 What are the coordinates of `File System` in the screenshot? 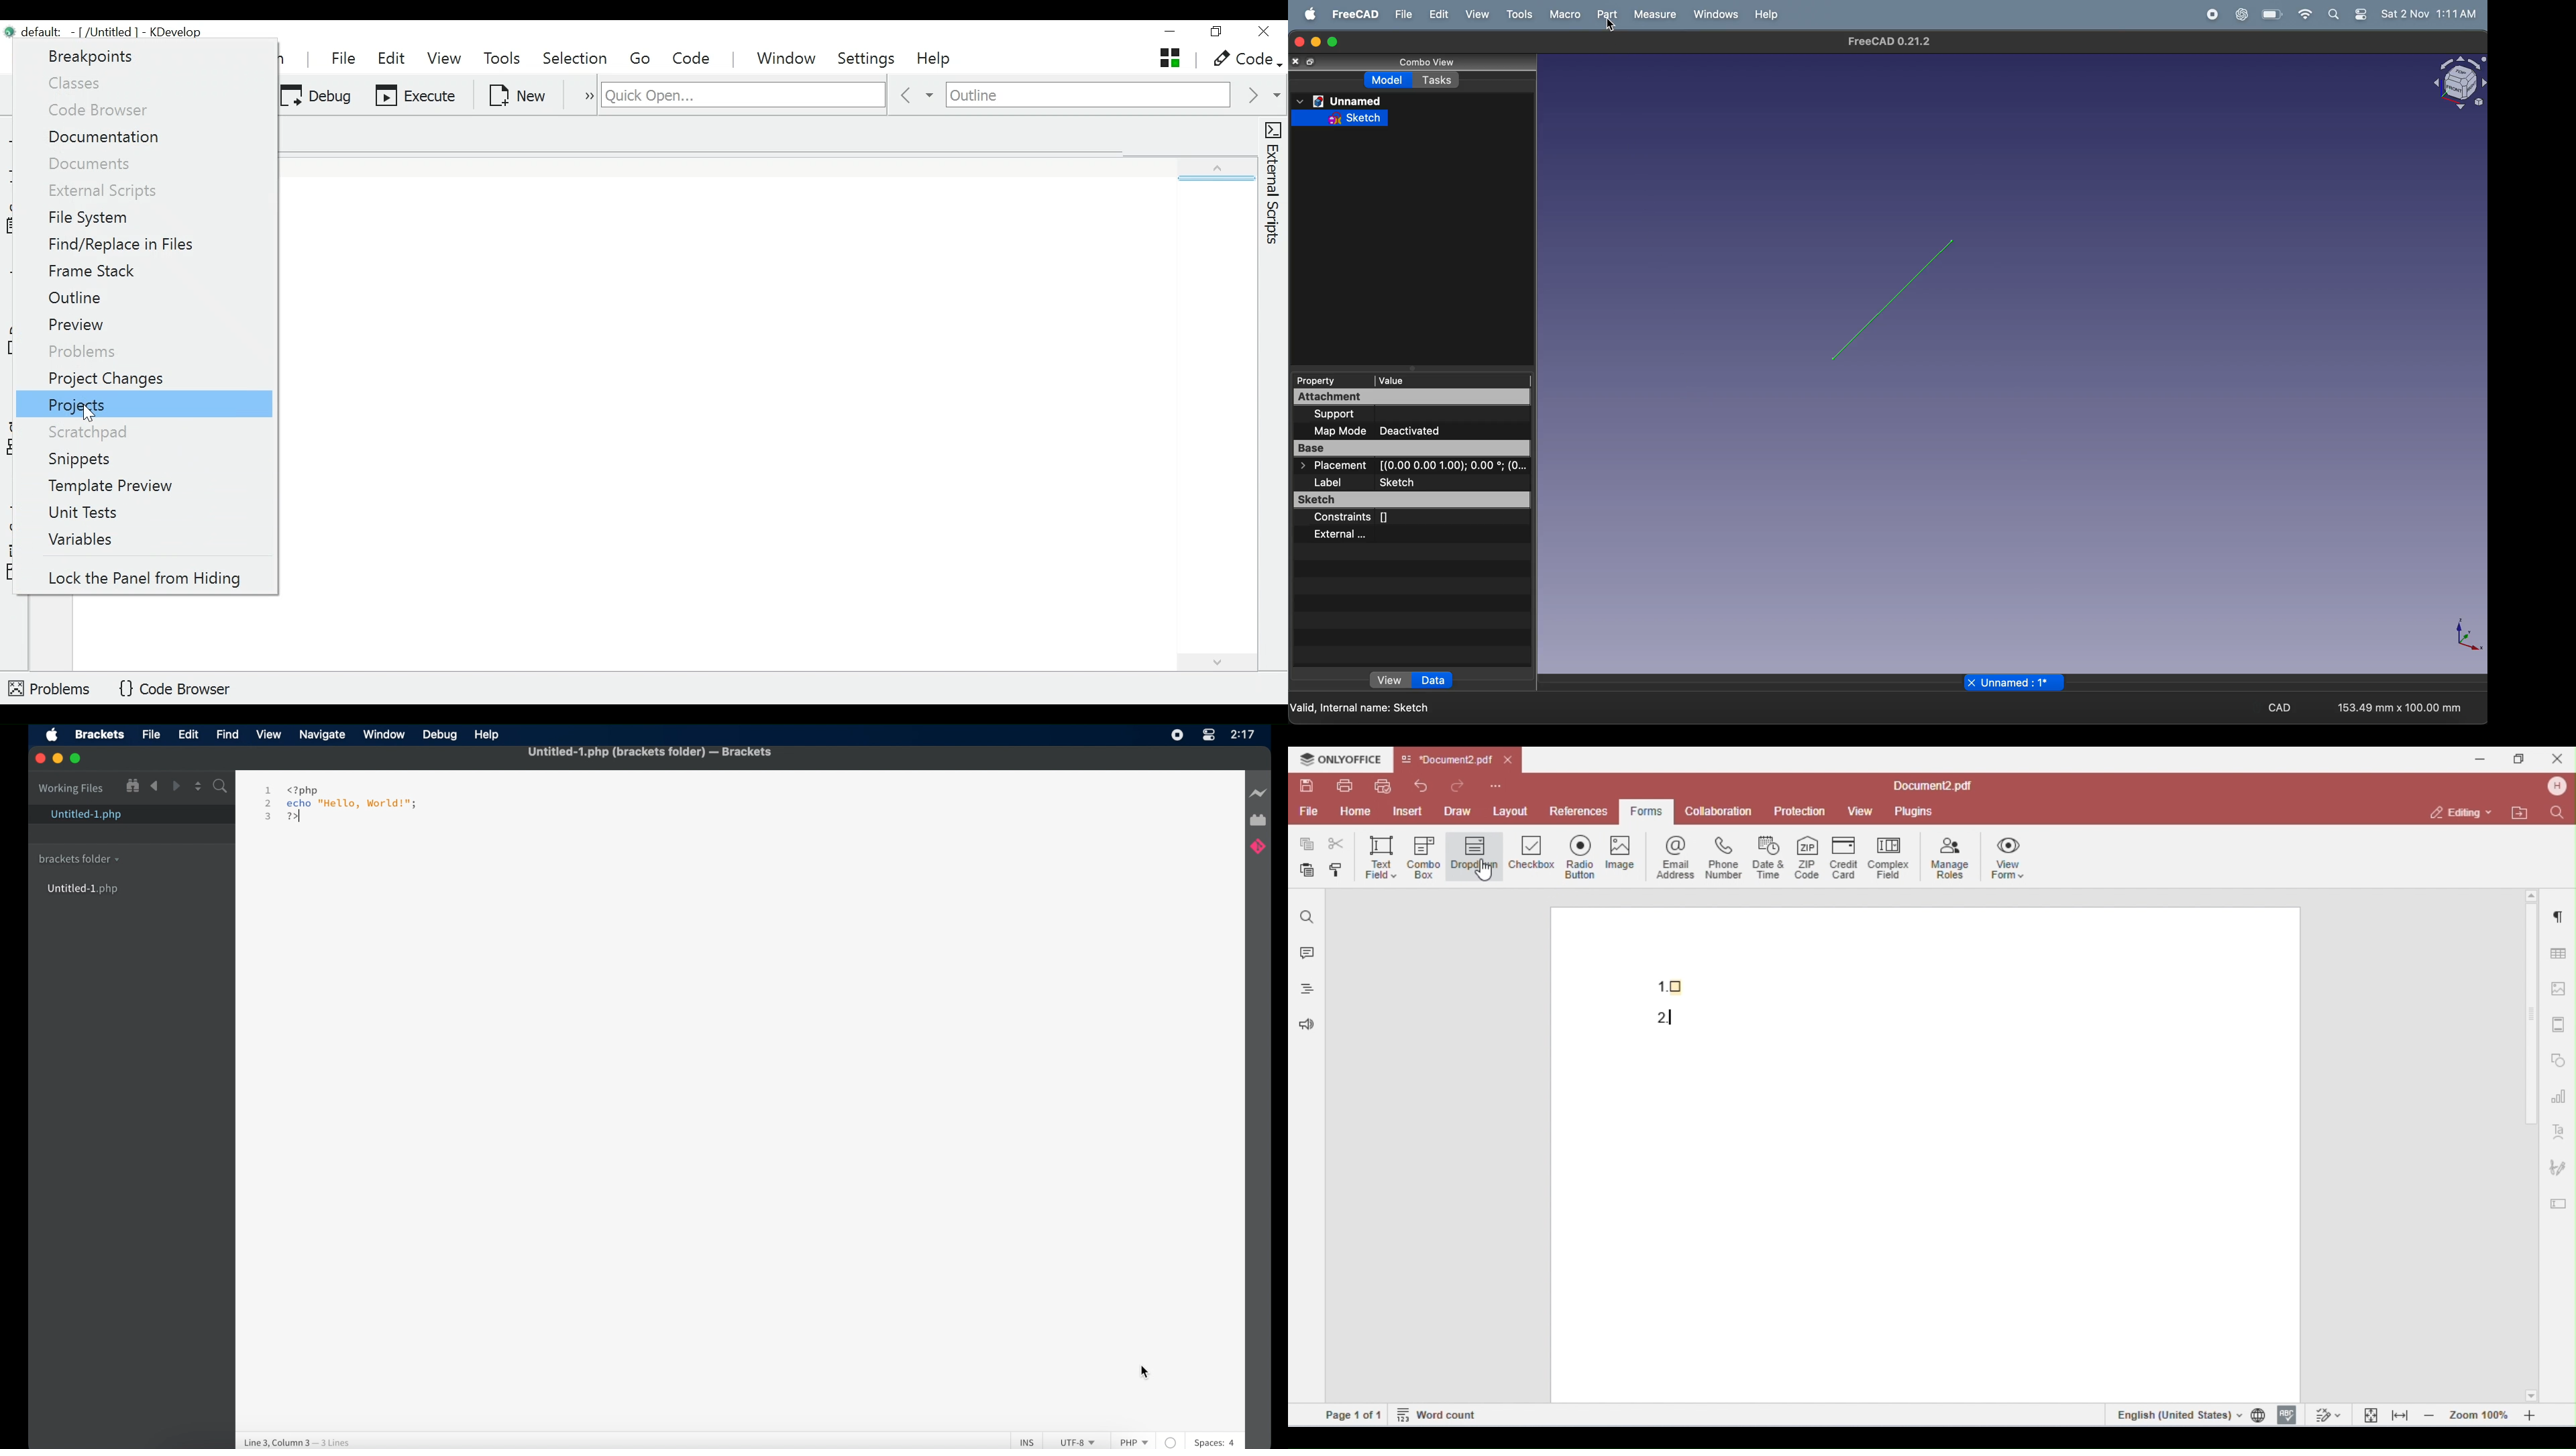 It's located at (93, 218).